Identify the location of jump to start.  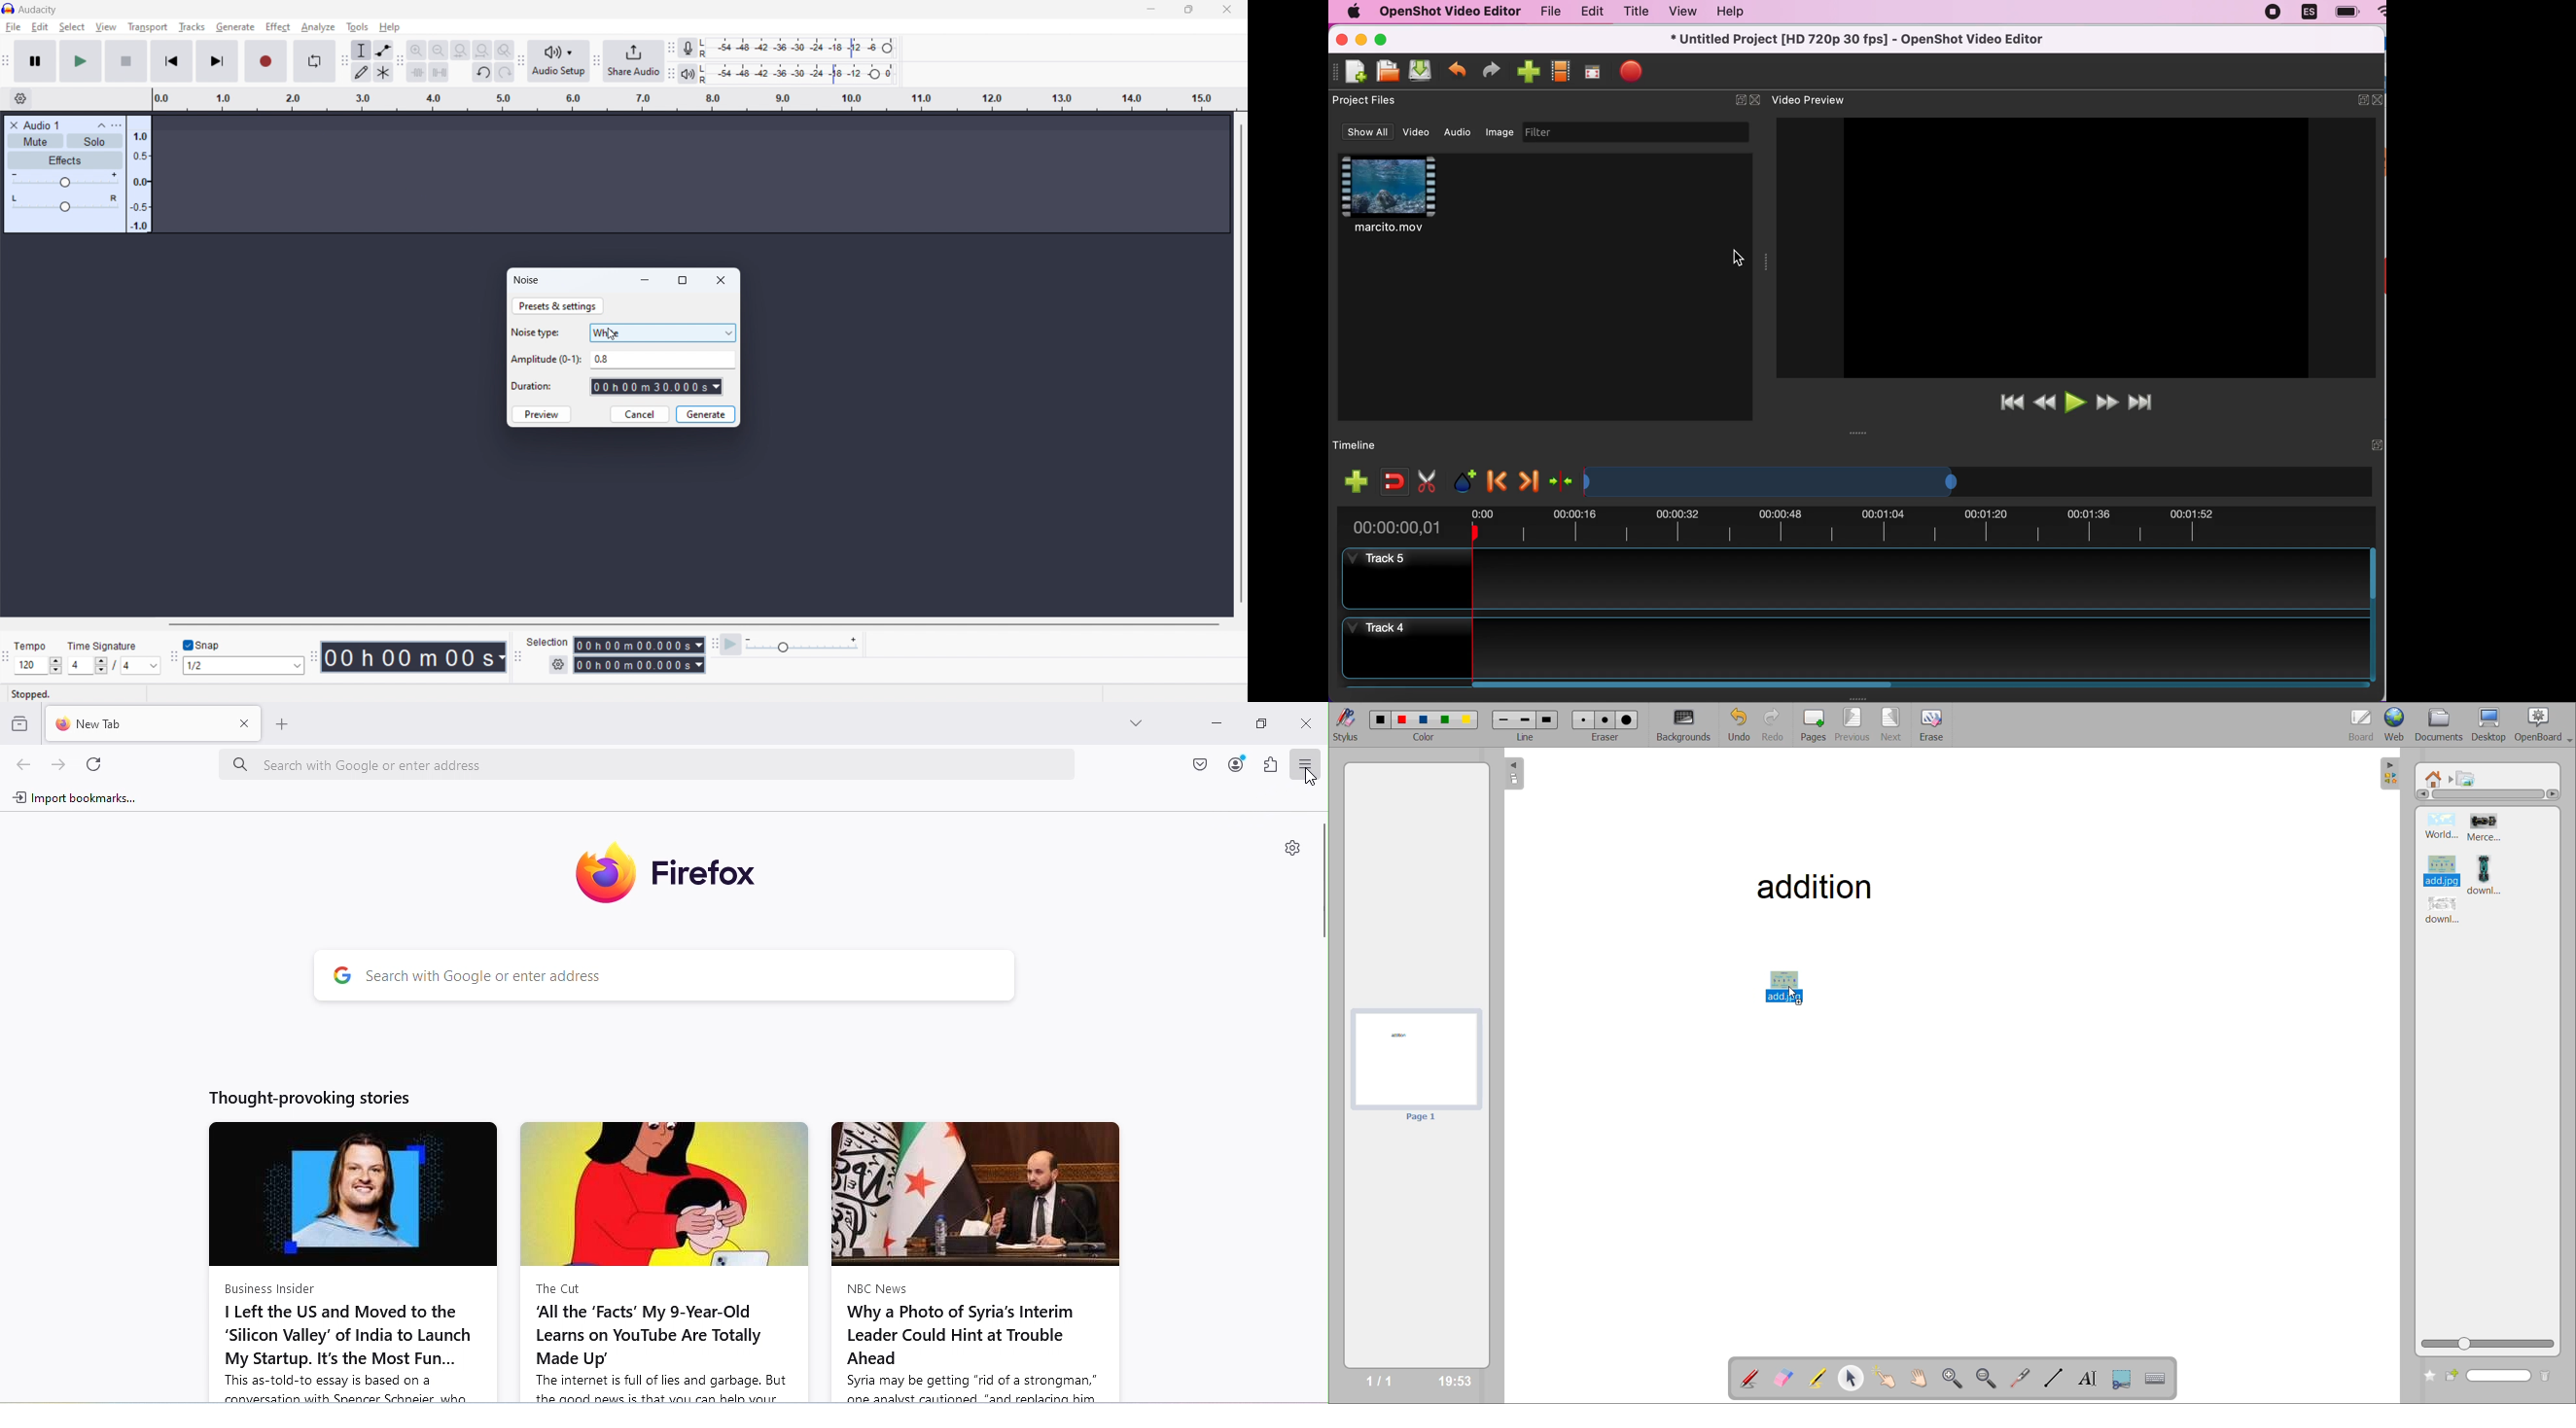
(2007, 401).